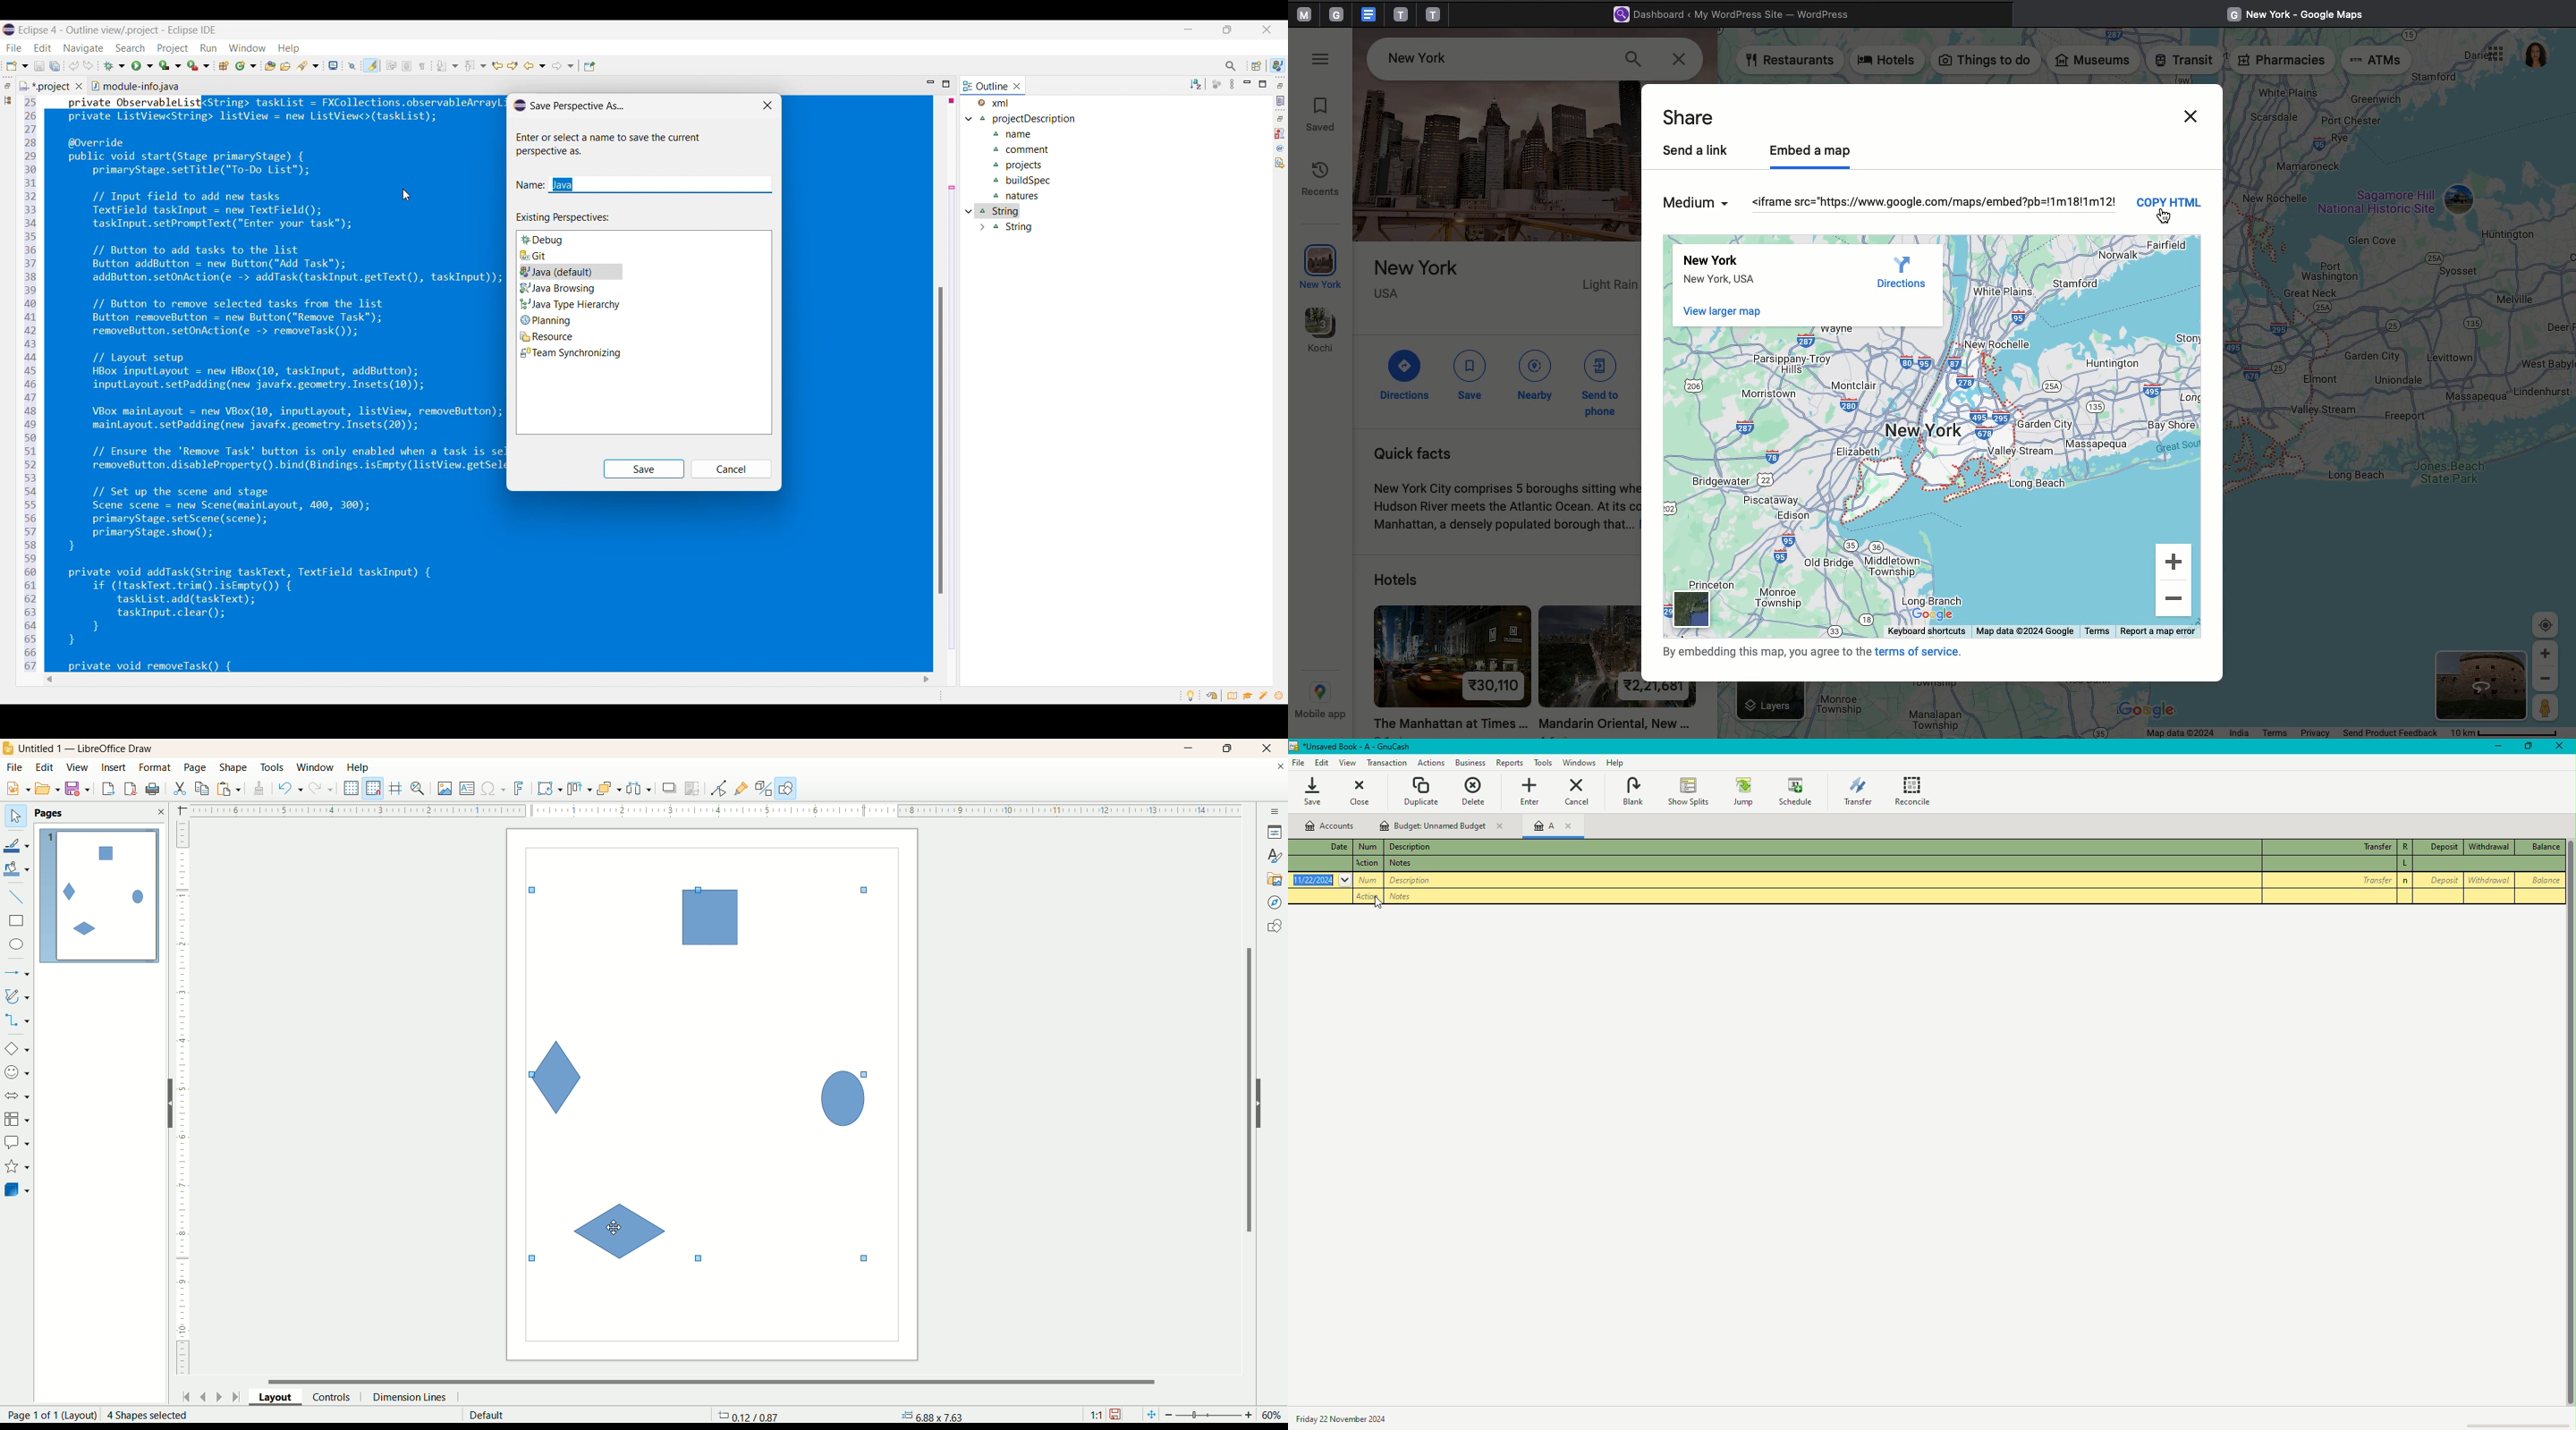 Image resolution: width=2576 pixels, height=1456 pixels. I want to click on Zoom In, so click(2546, 654).